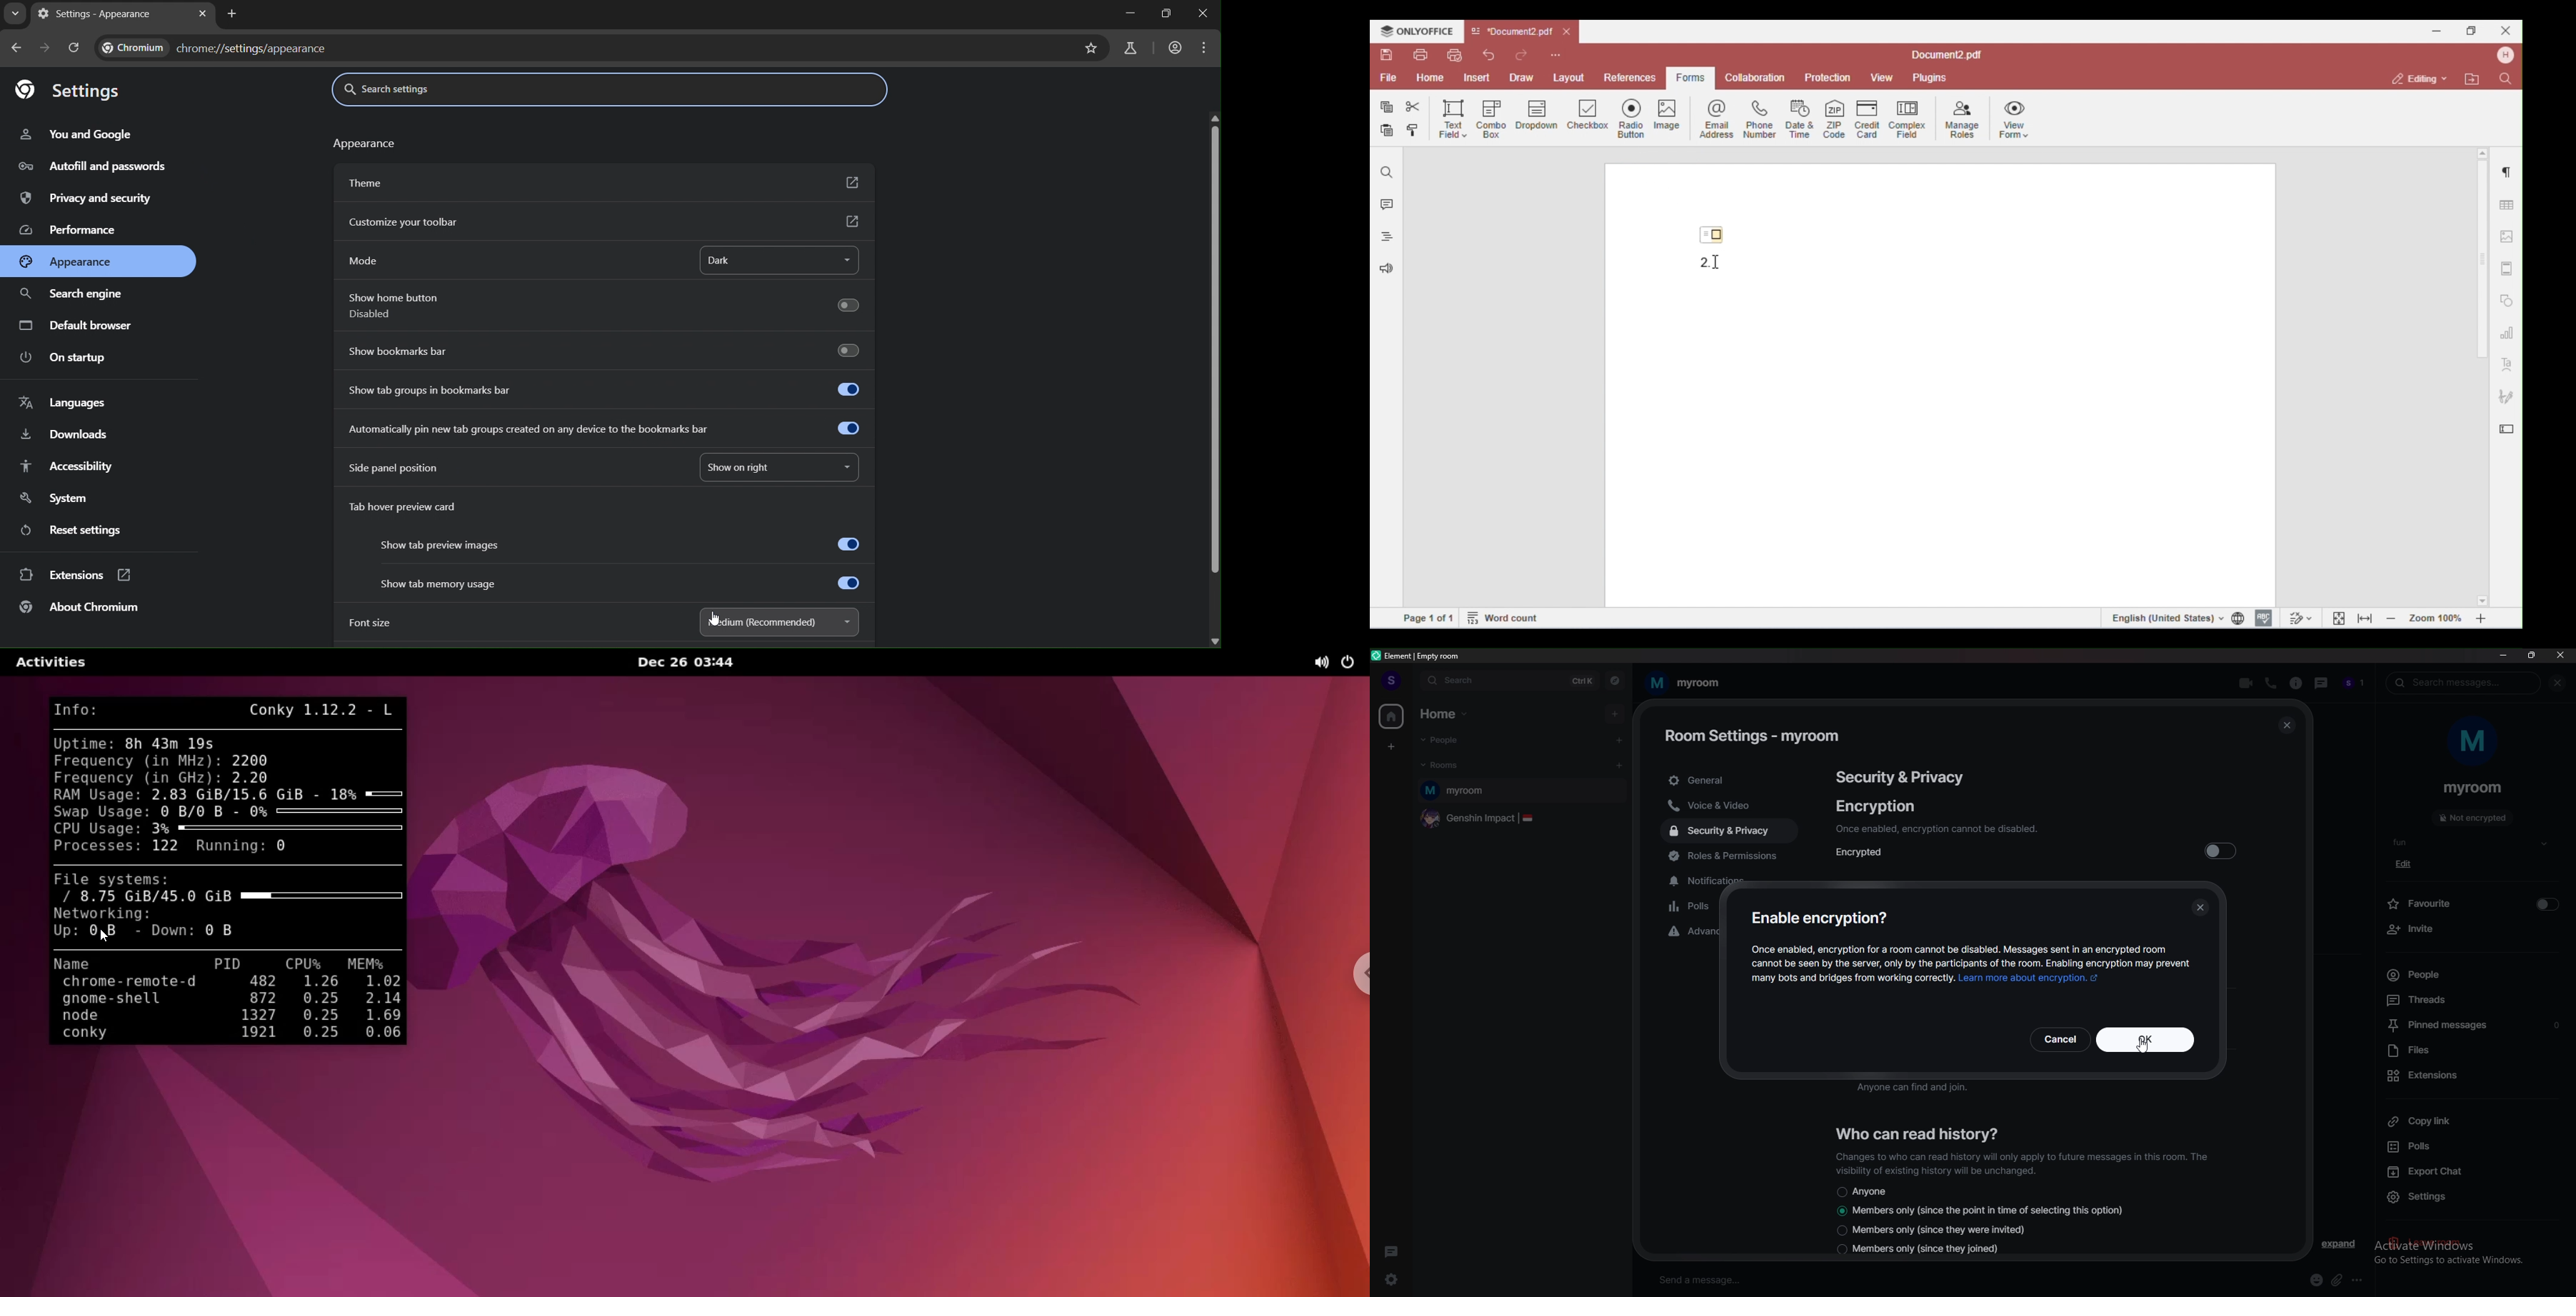  What do you see at coordinates (2316, 1281) in the screenshot?
I see `emoji` at bounding box center [2316, 1281].